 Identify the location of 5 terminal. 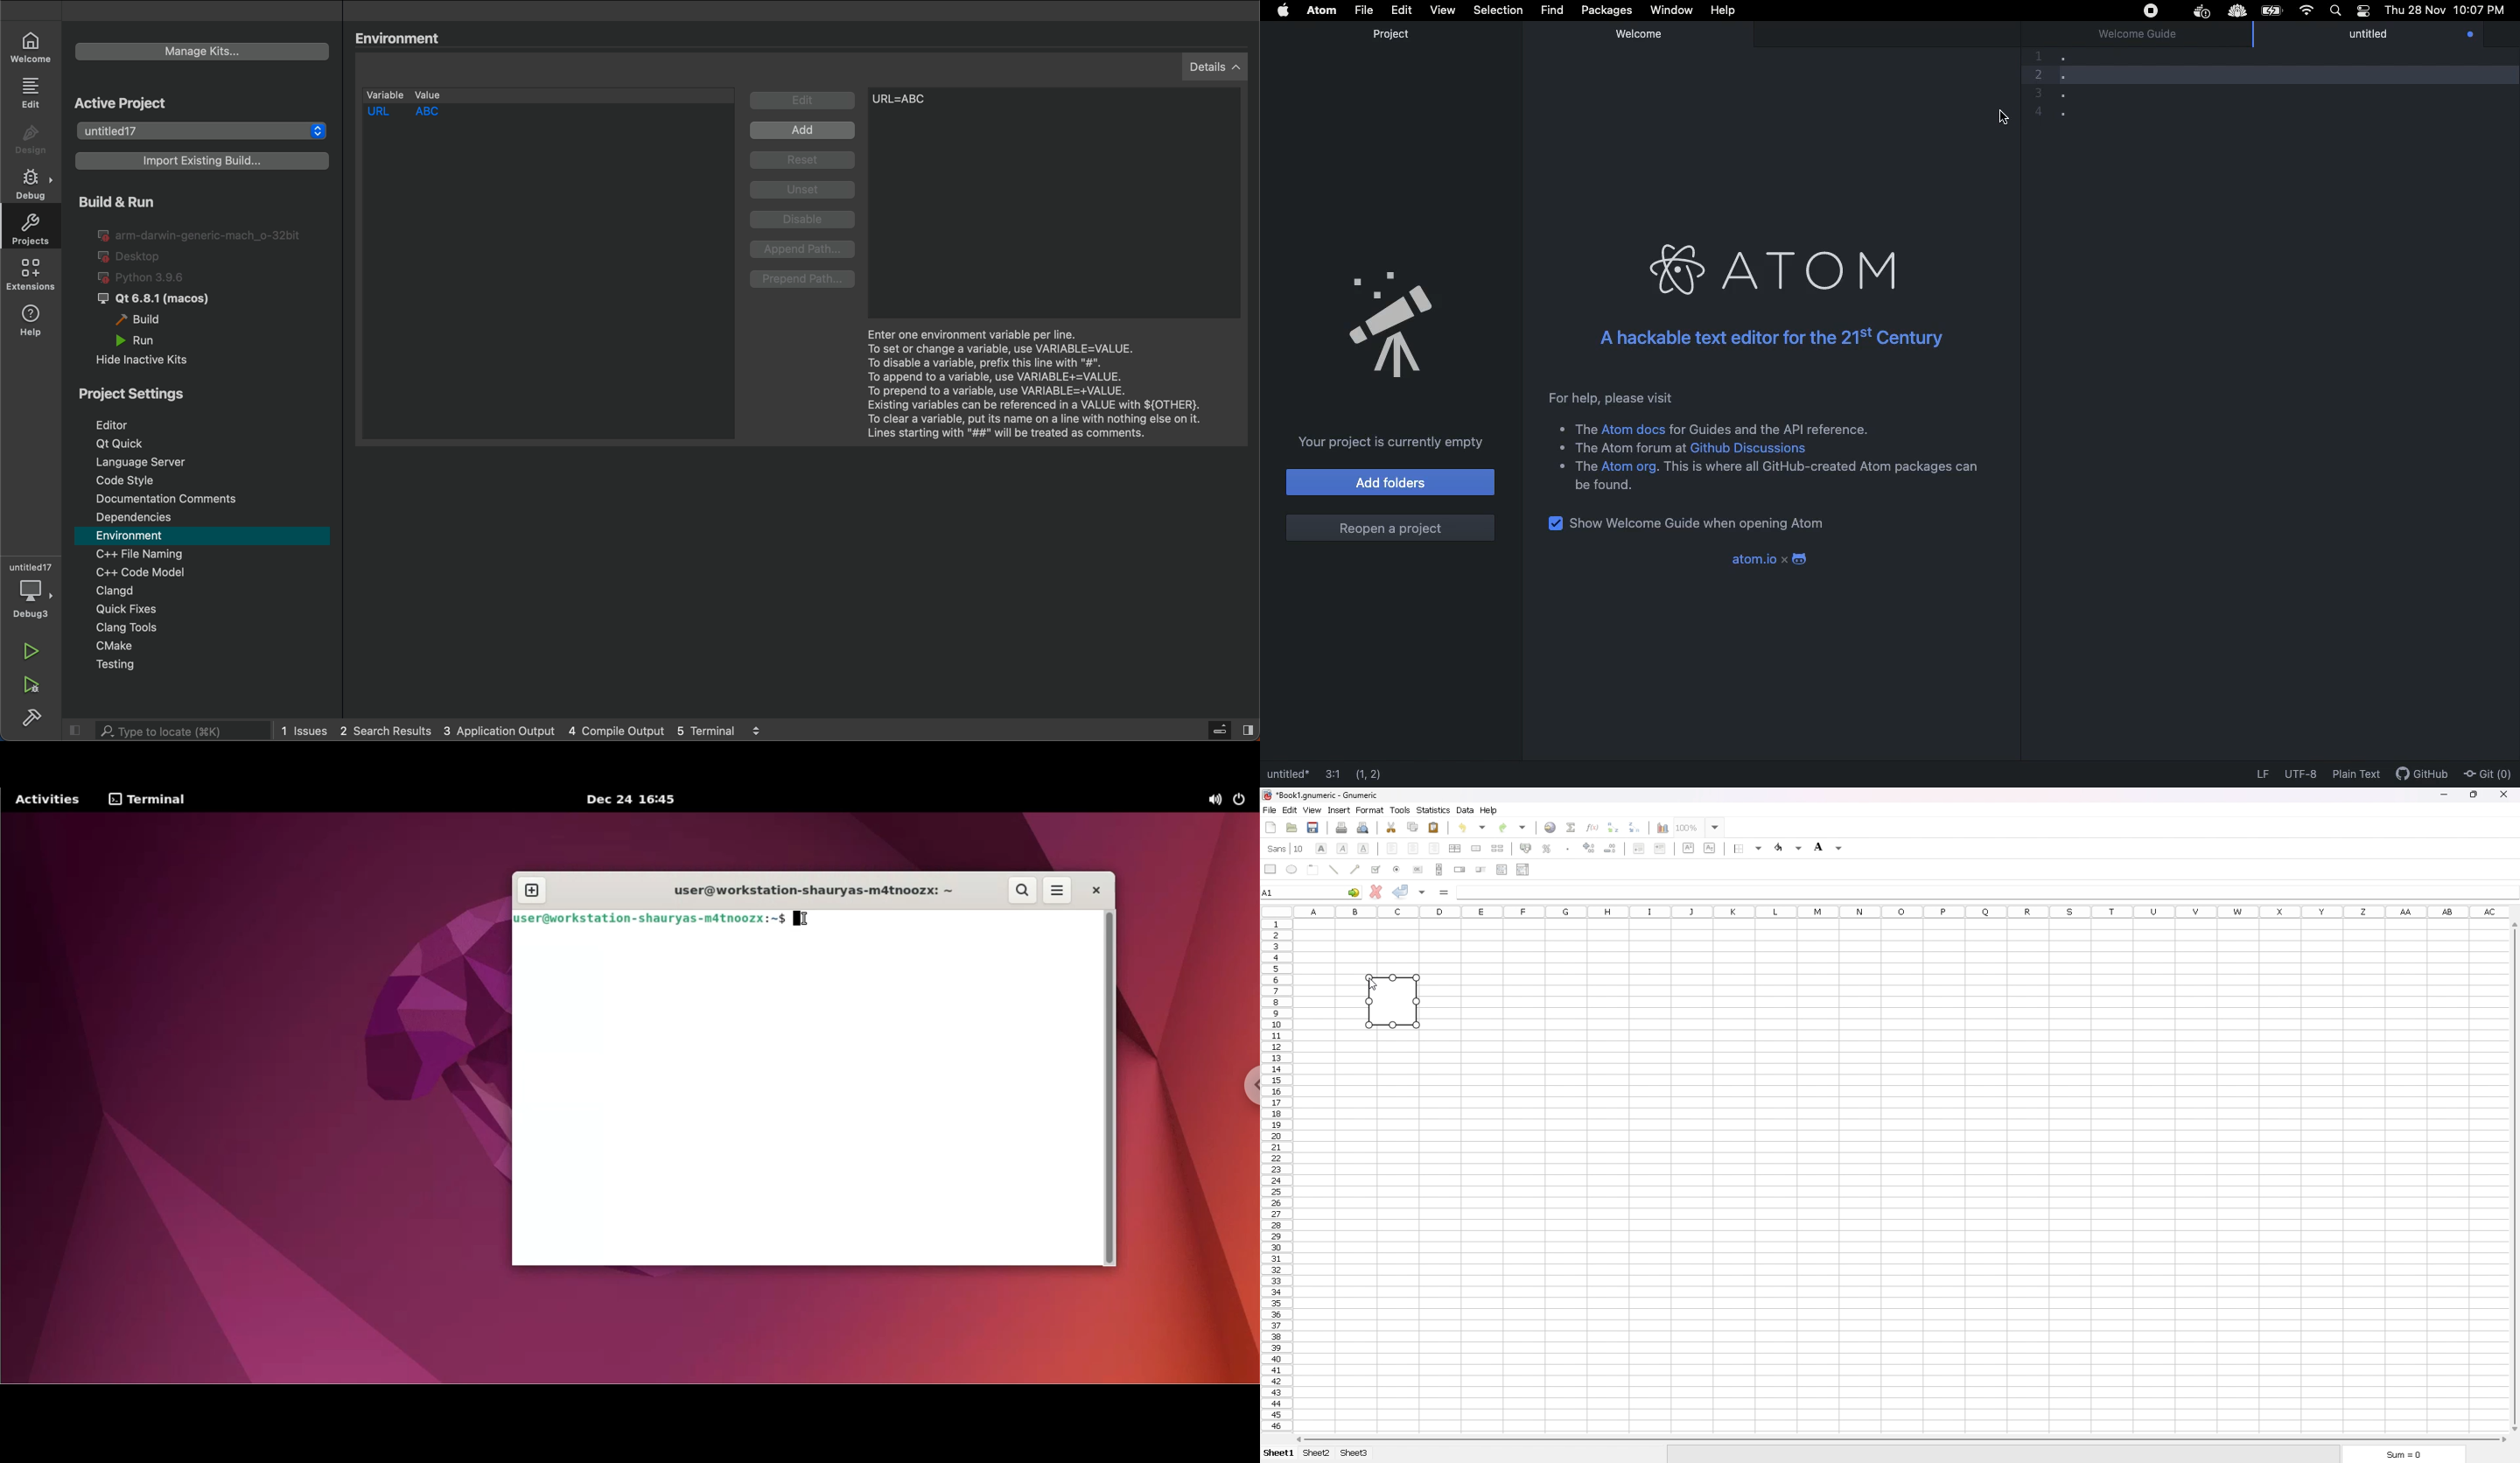
(749, 731).